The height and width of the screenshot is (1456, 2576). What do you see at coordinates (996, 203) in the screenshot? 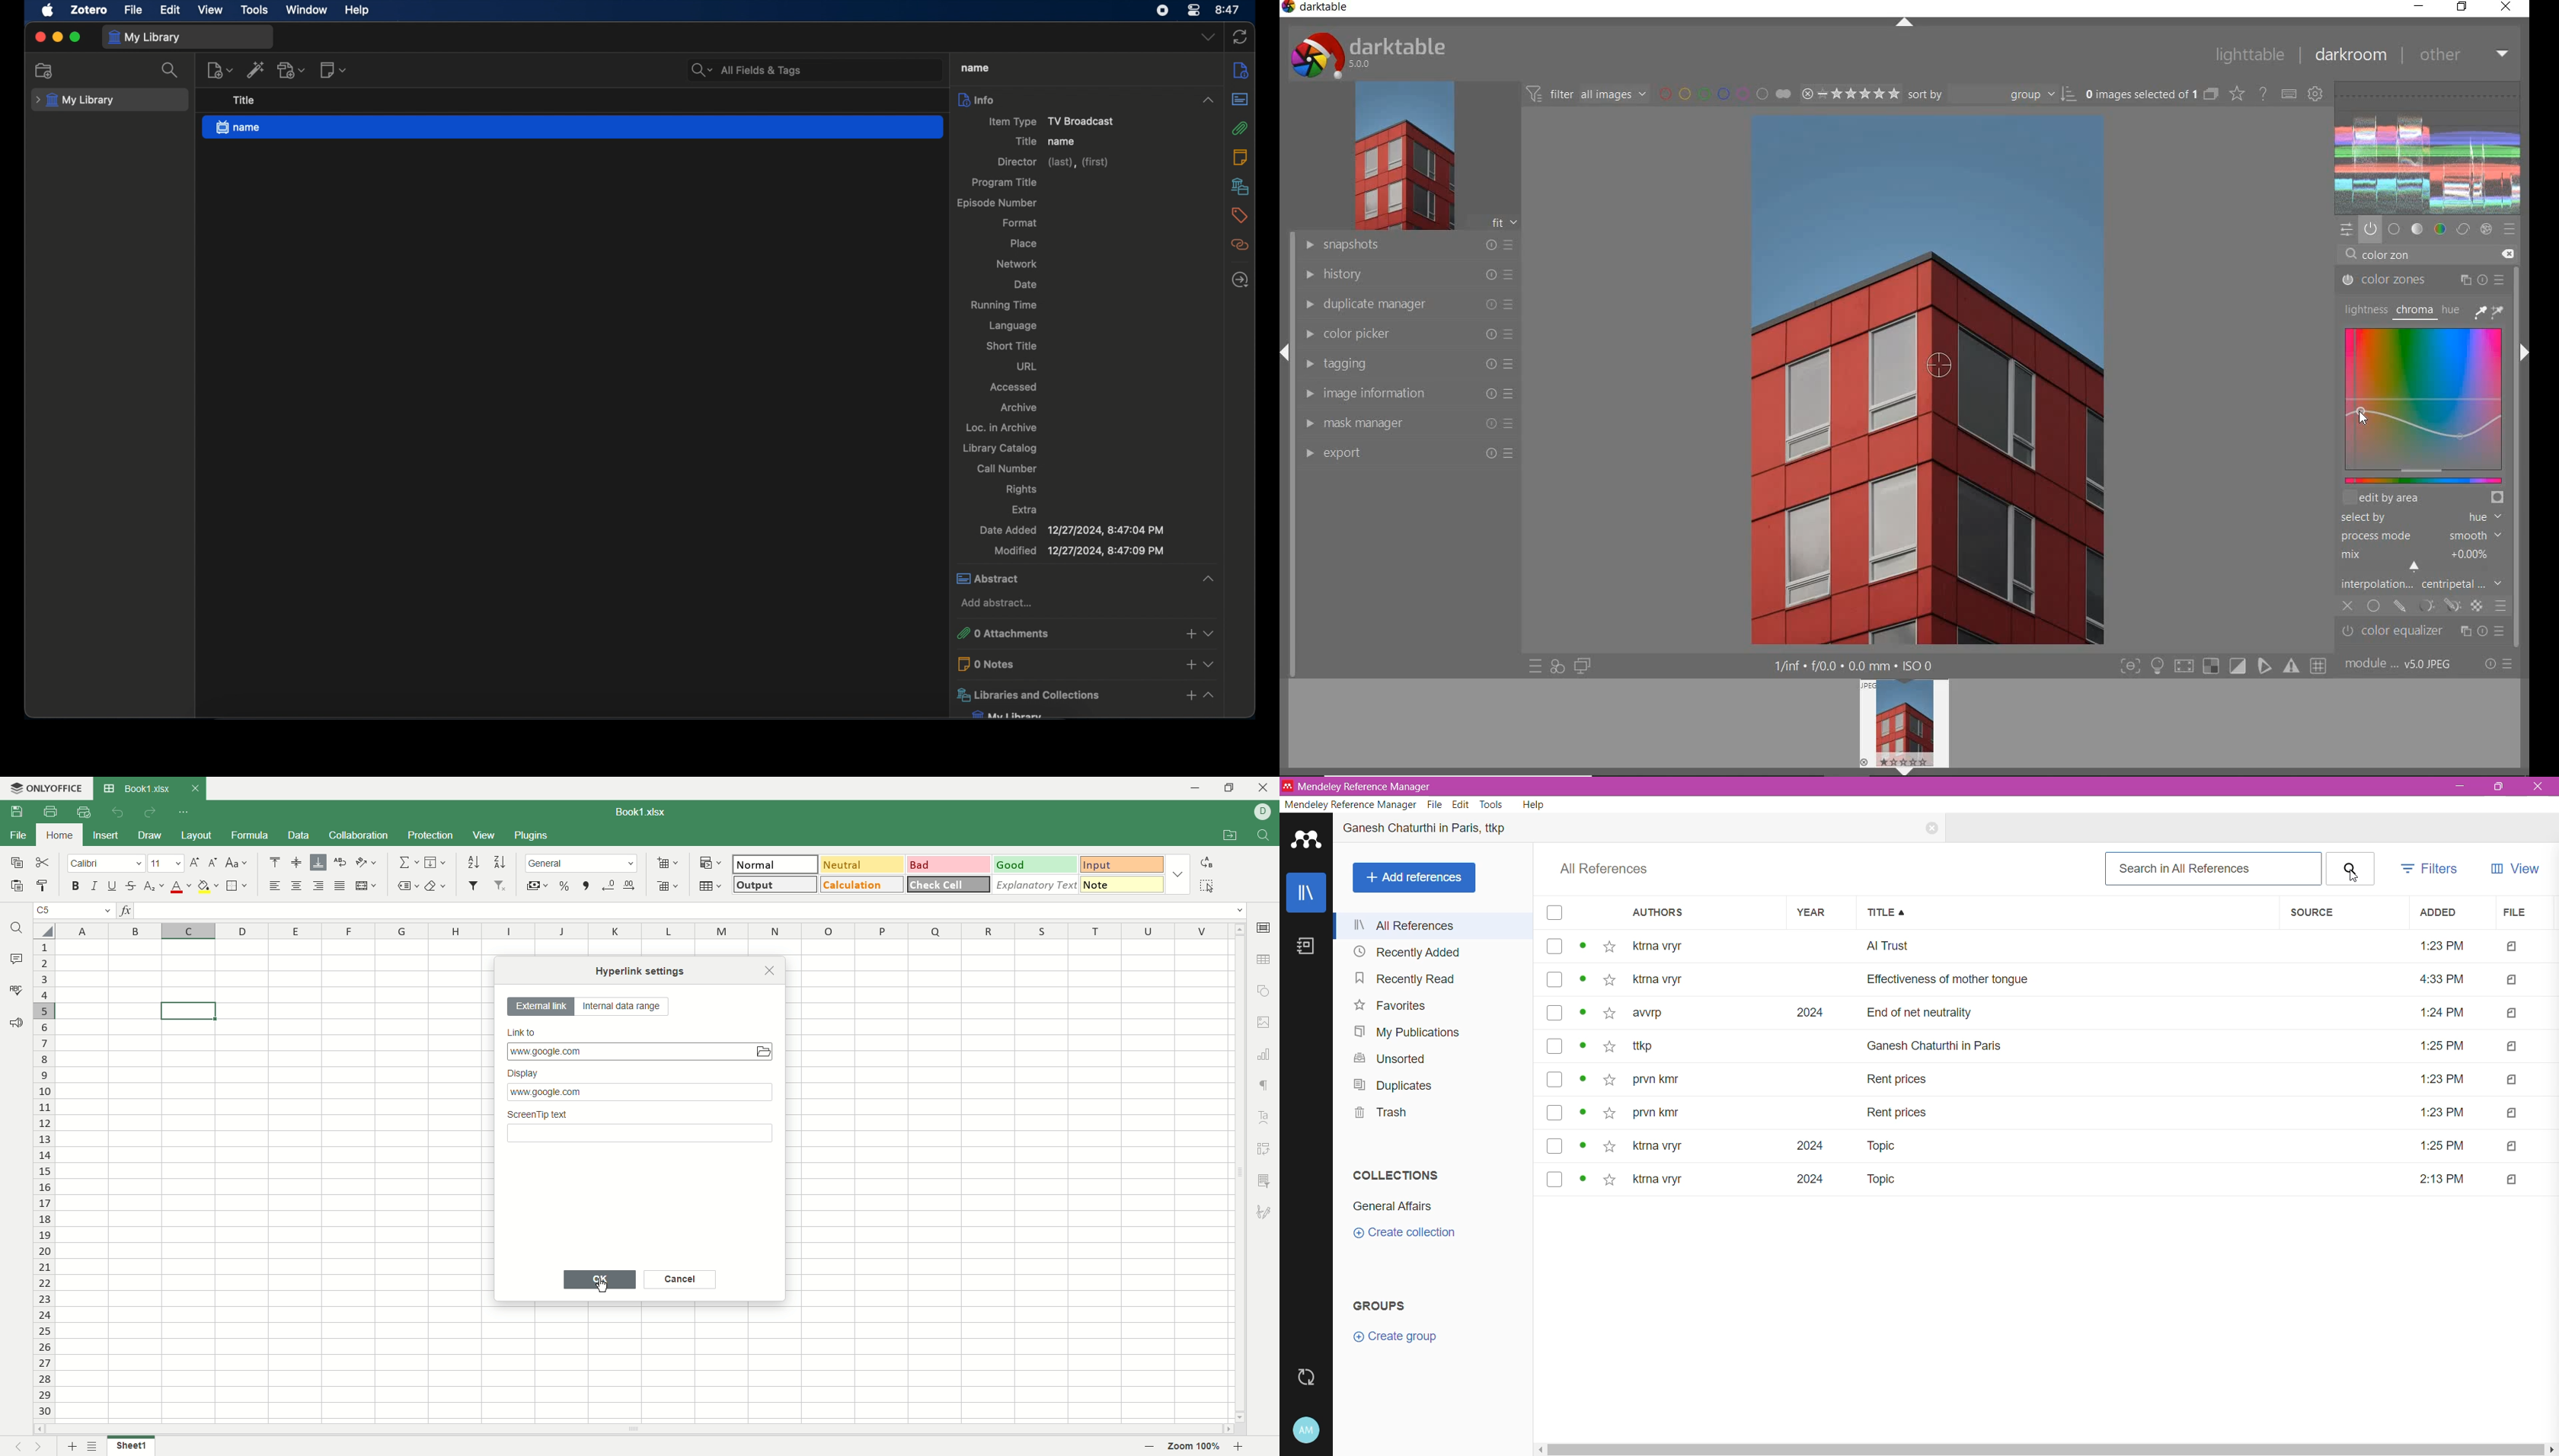
I see `episode number` at bounding box center [996, 203].